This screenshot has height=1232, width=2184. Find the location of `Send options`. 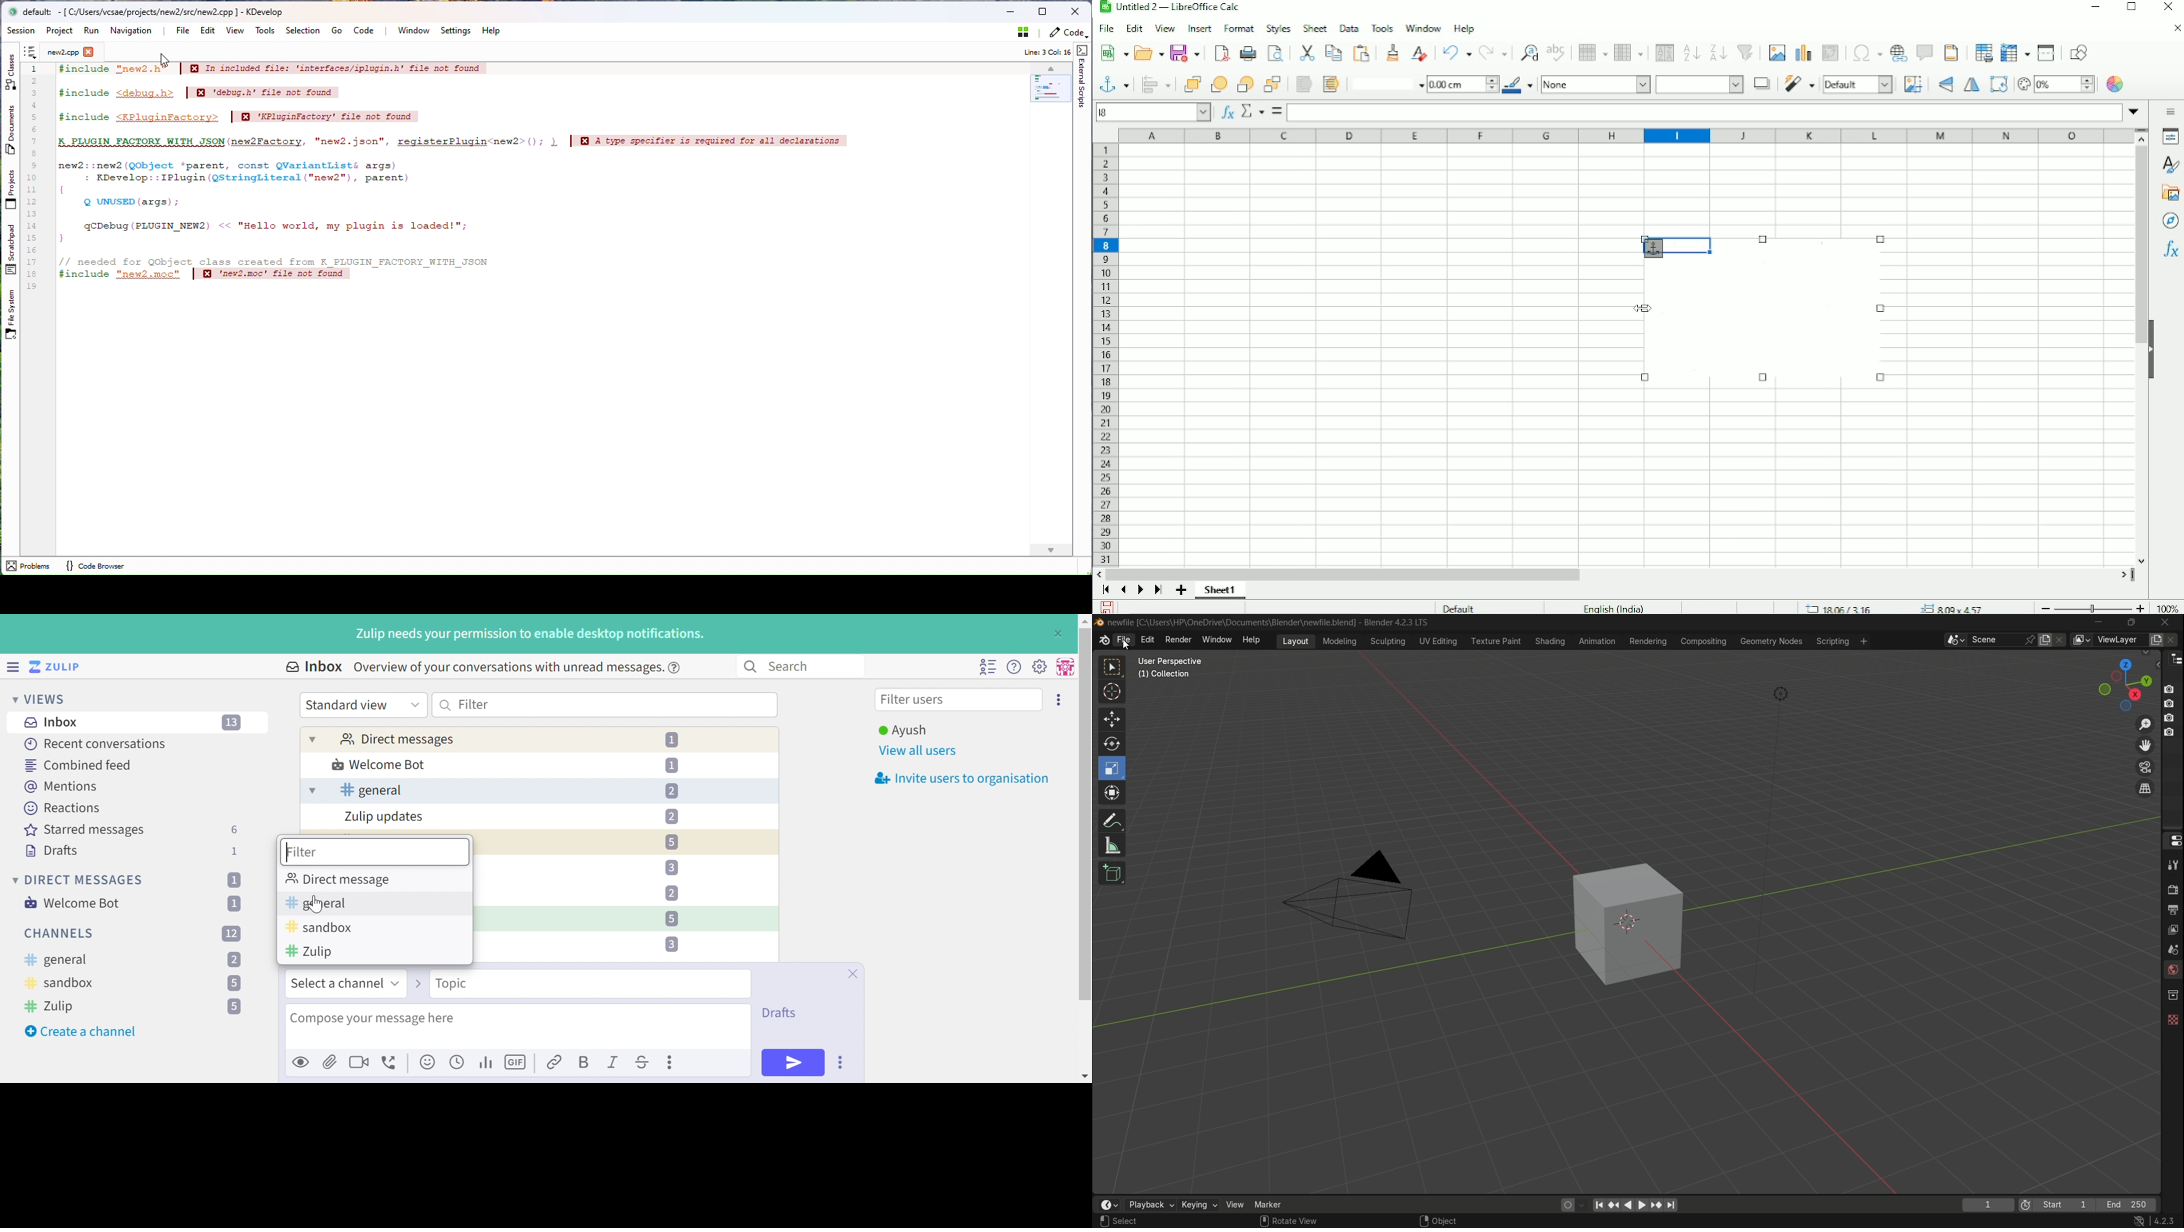

Send options is located at coordinates (841, 1063).